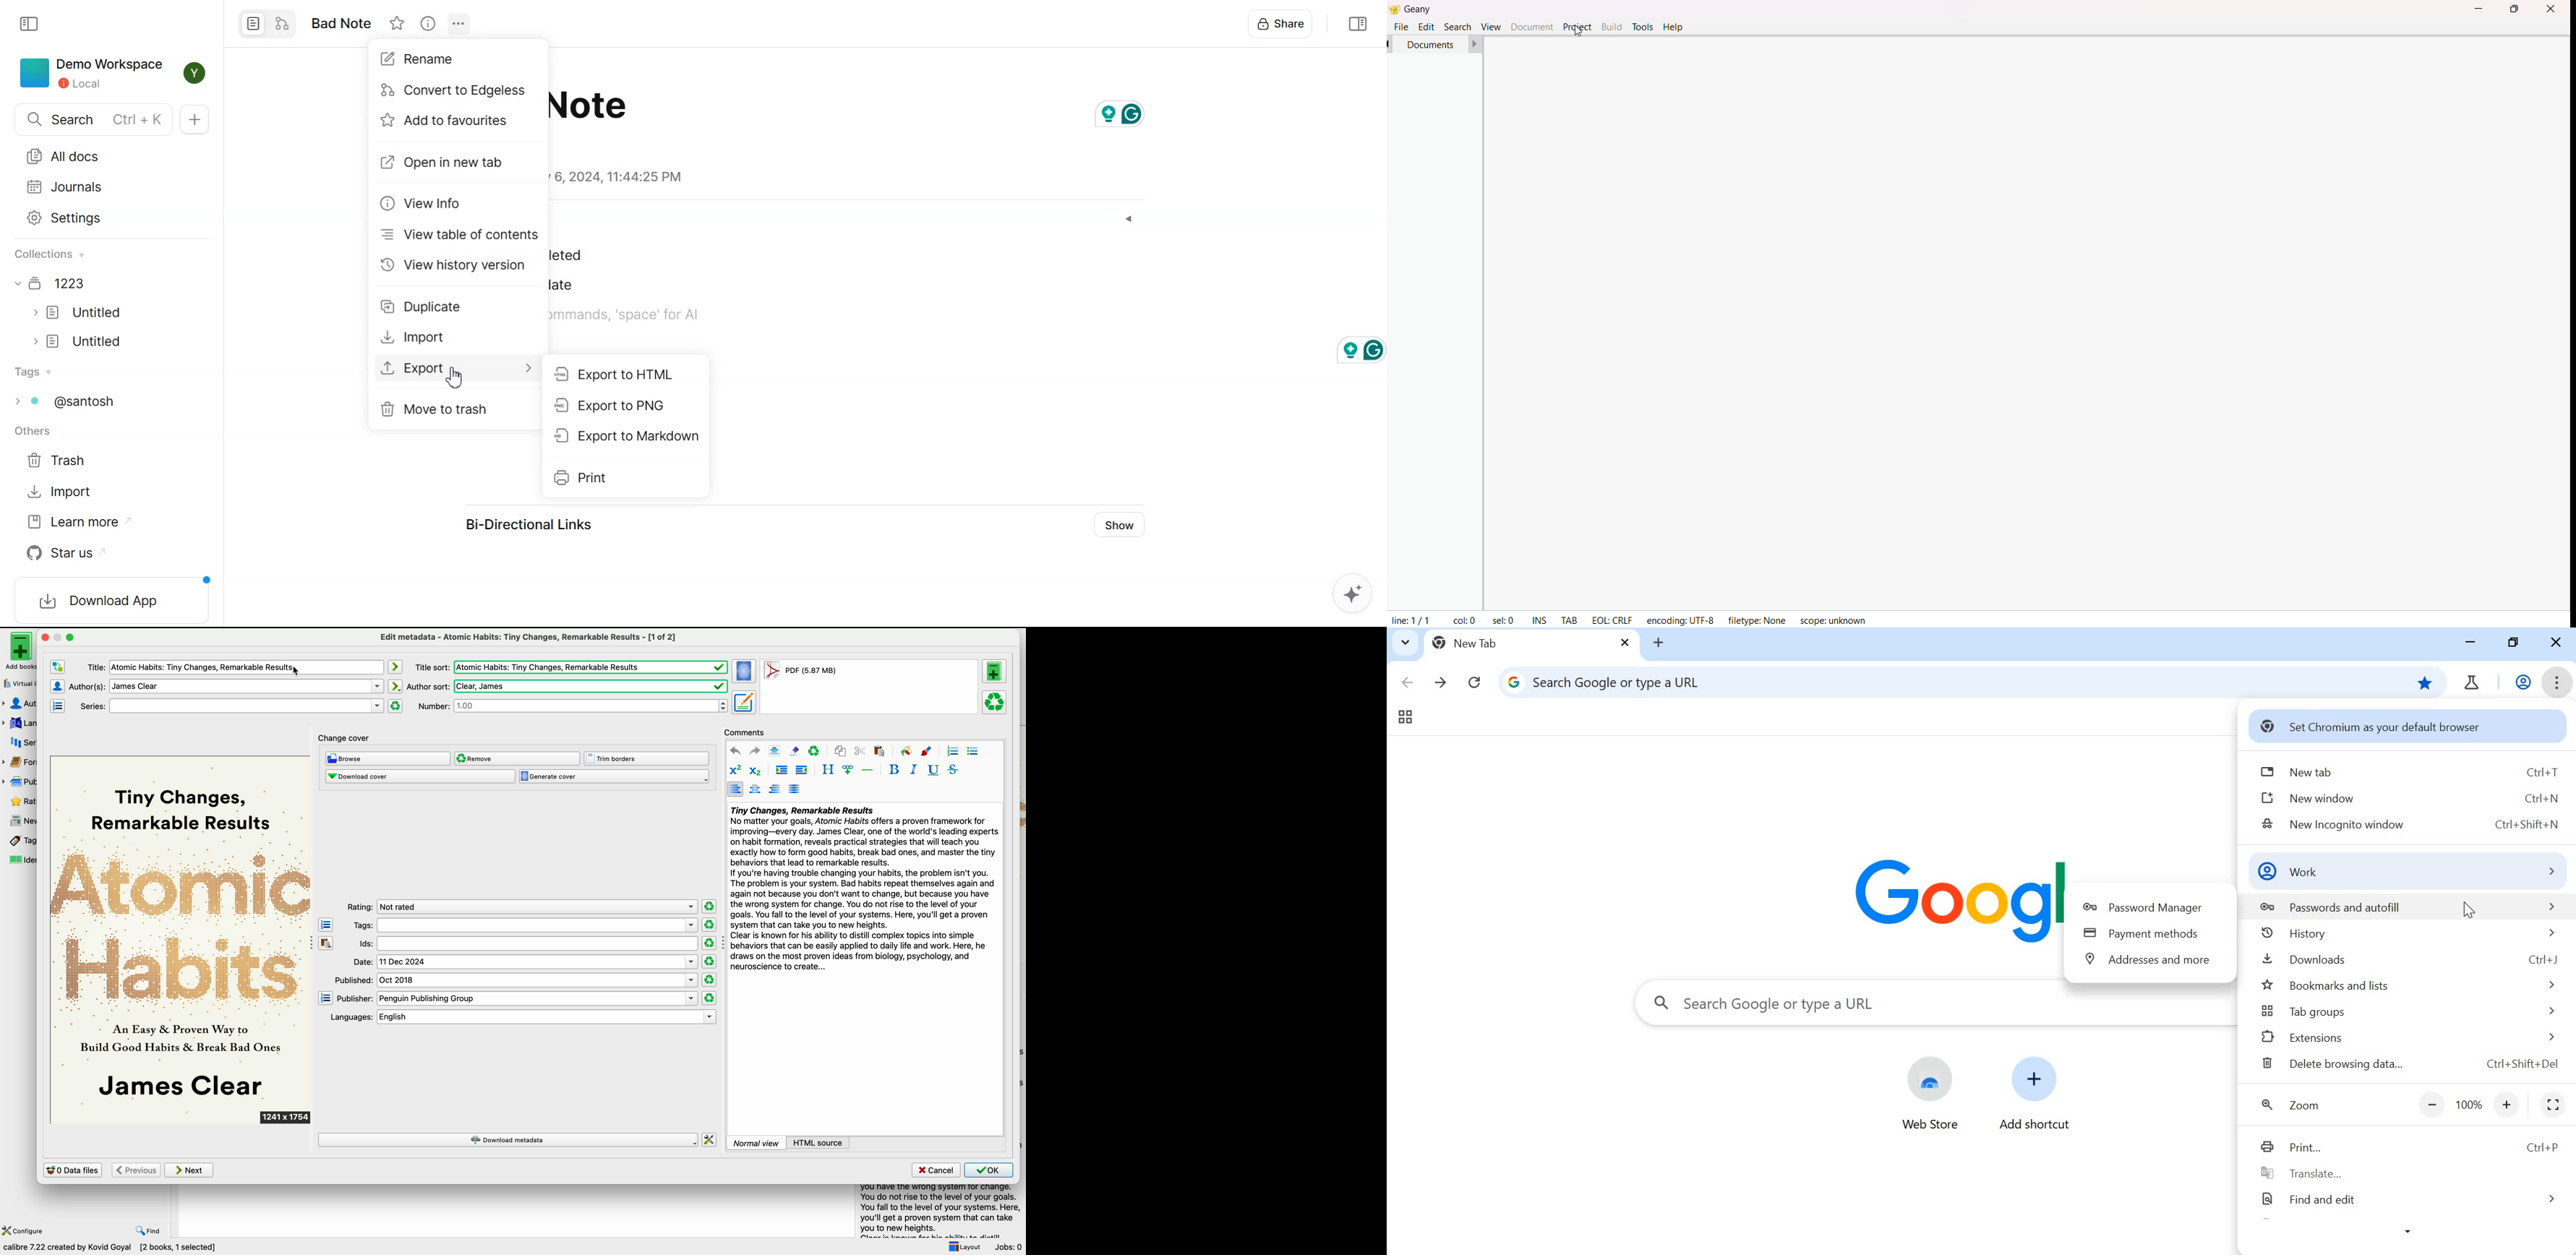 Image resolution: width=2576 pixels, height=1260 pixels. What do you see at coordinates (2409, 1040) in the screenshot?
I see `extensions` at bounding box center [2409, 1040].